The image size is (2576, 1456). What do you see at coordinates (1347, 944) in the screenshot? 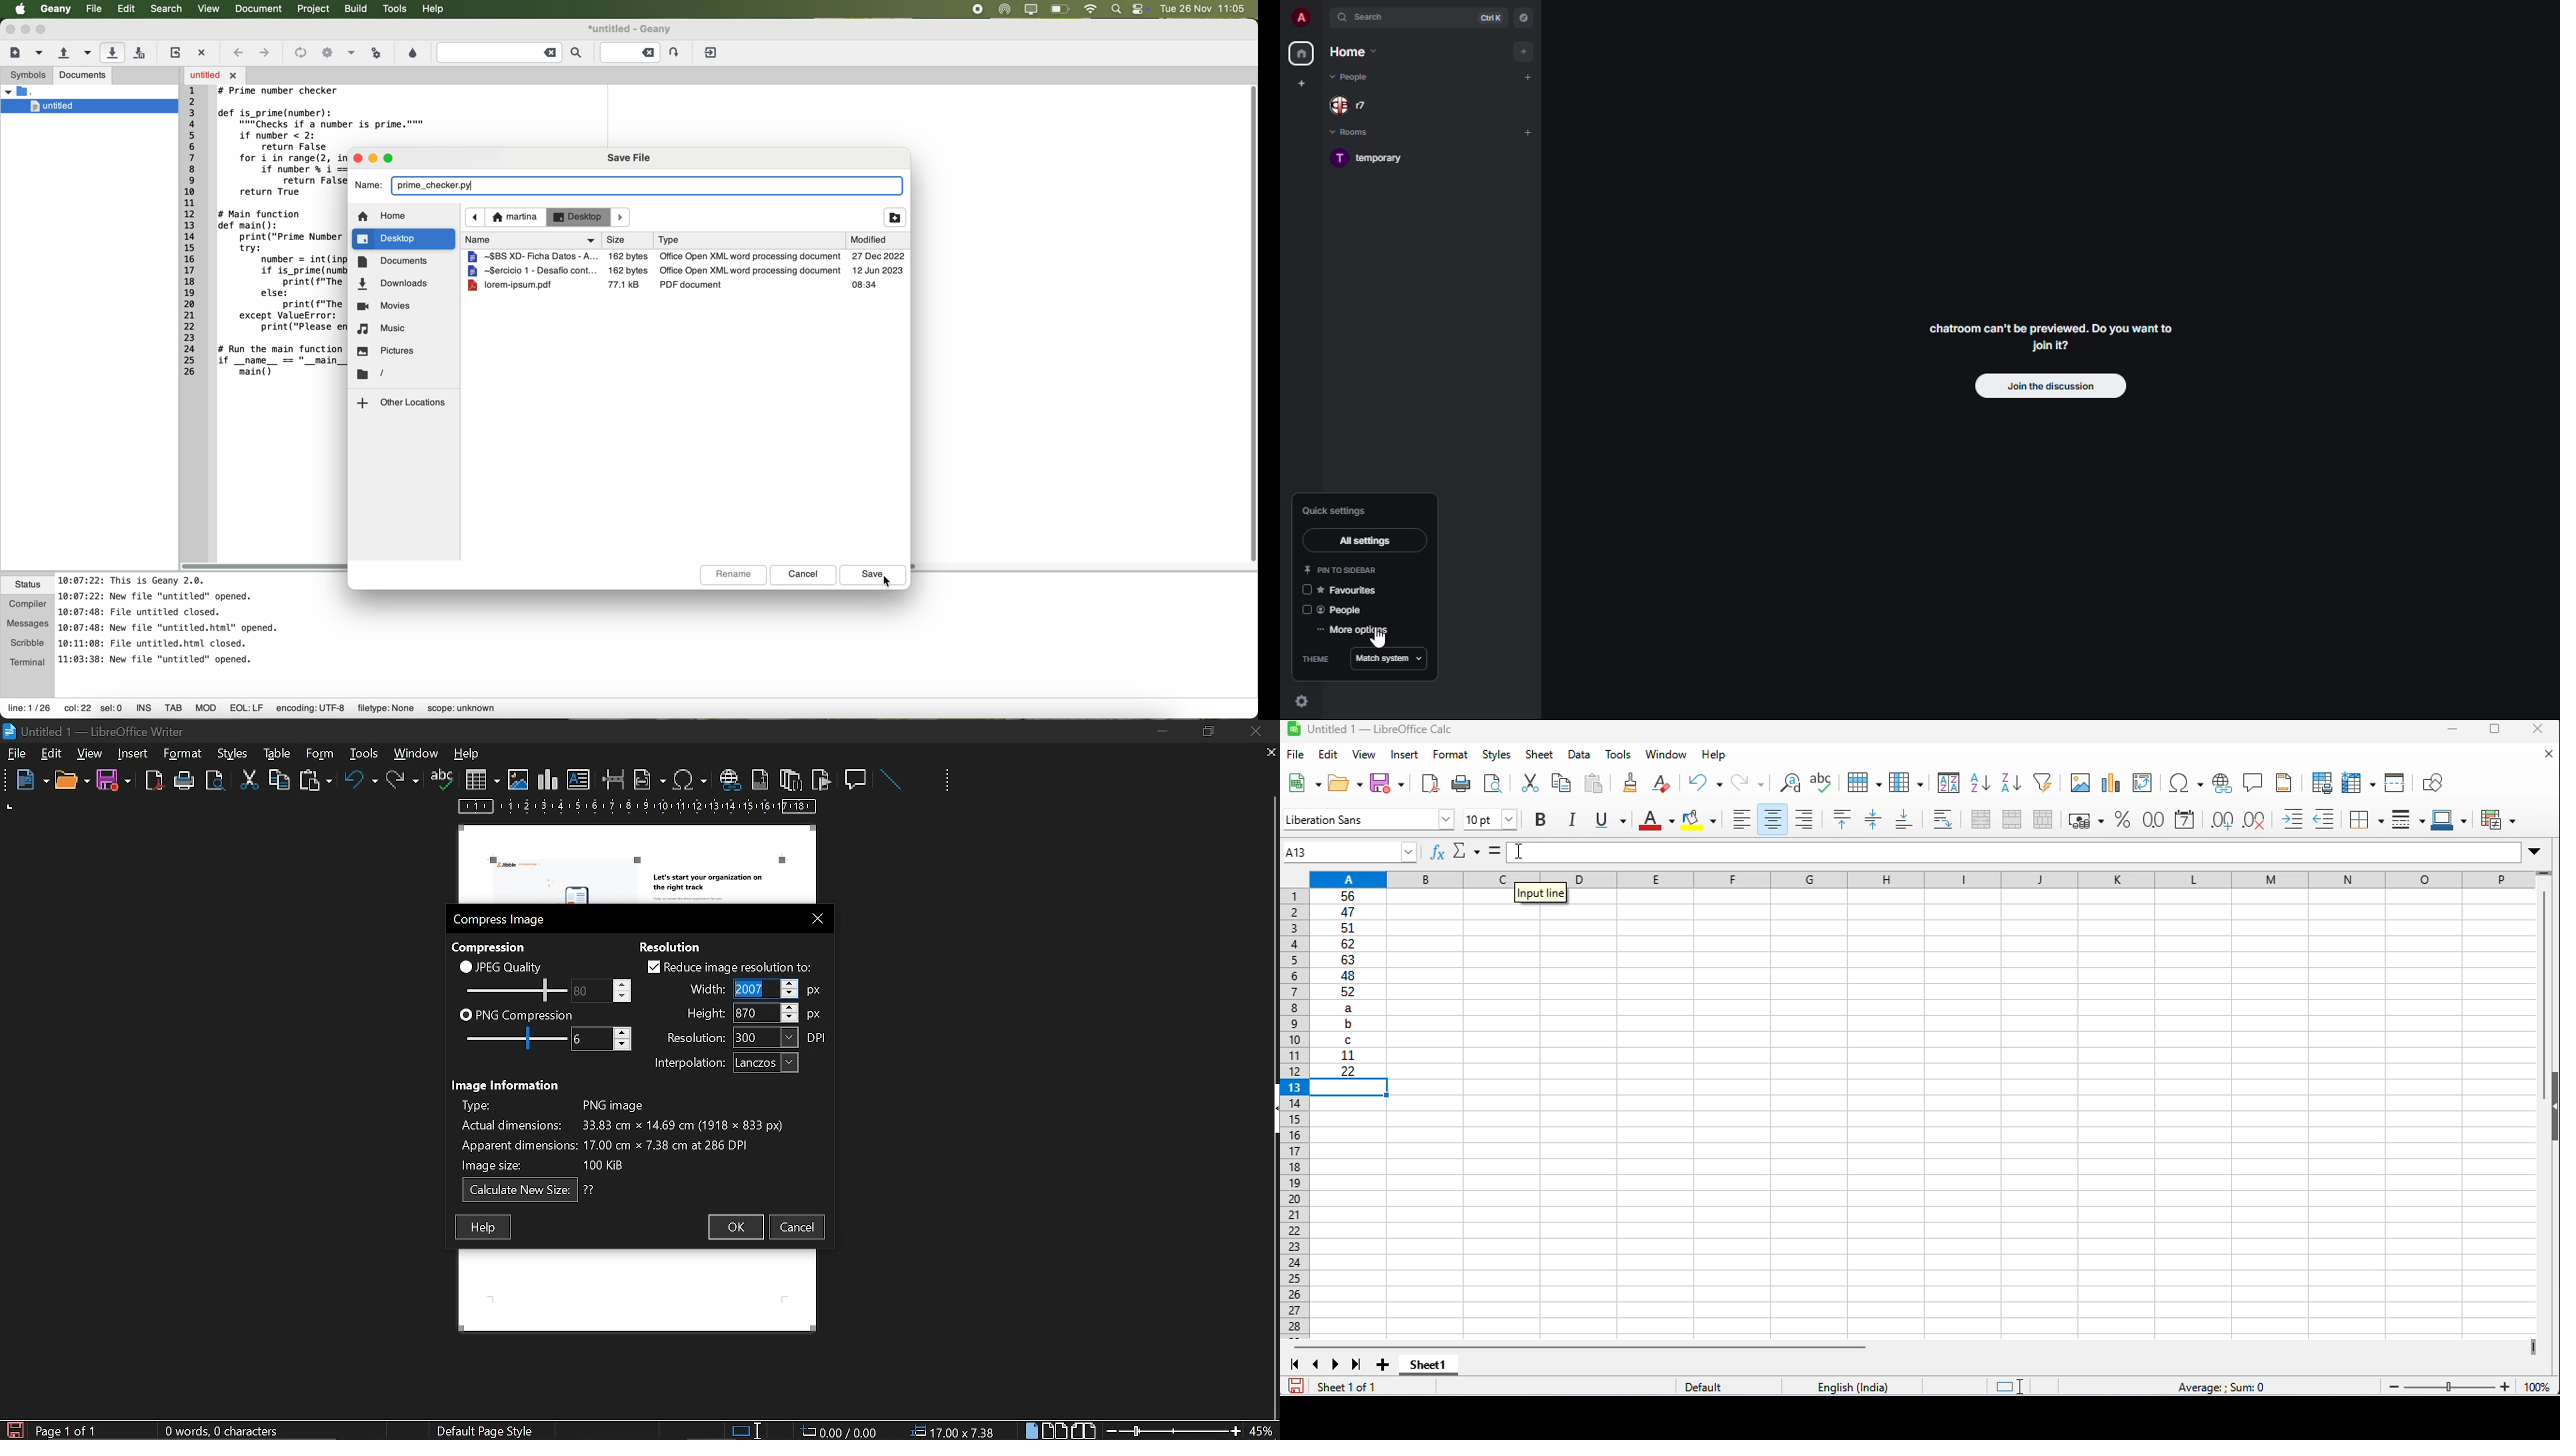
I see `62` at bounding box center [1347, 944].